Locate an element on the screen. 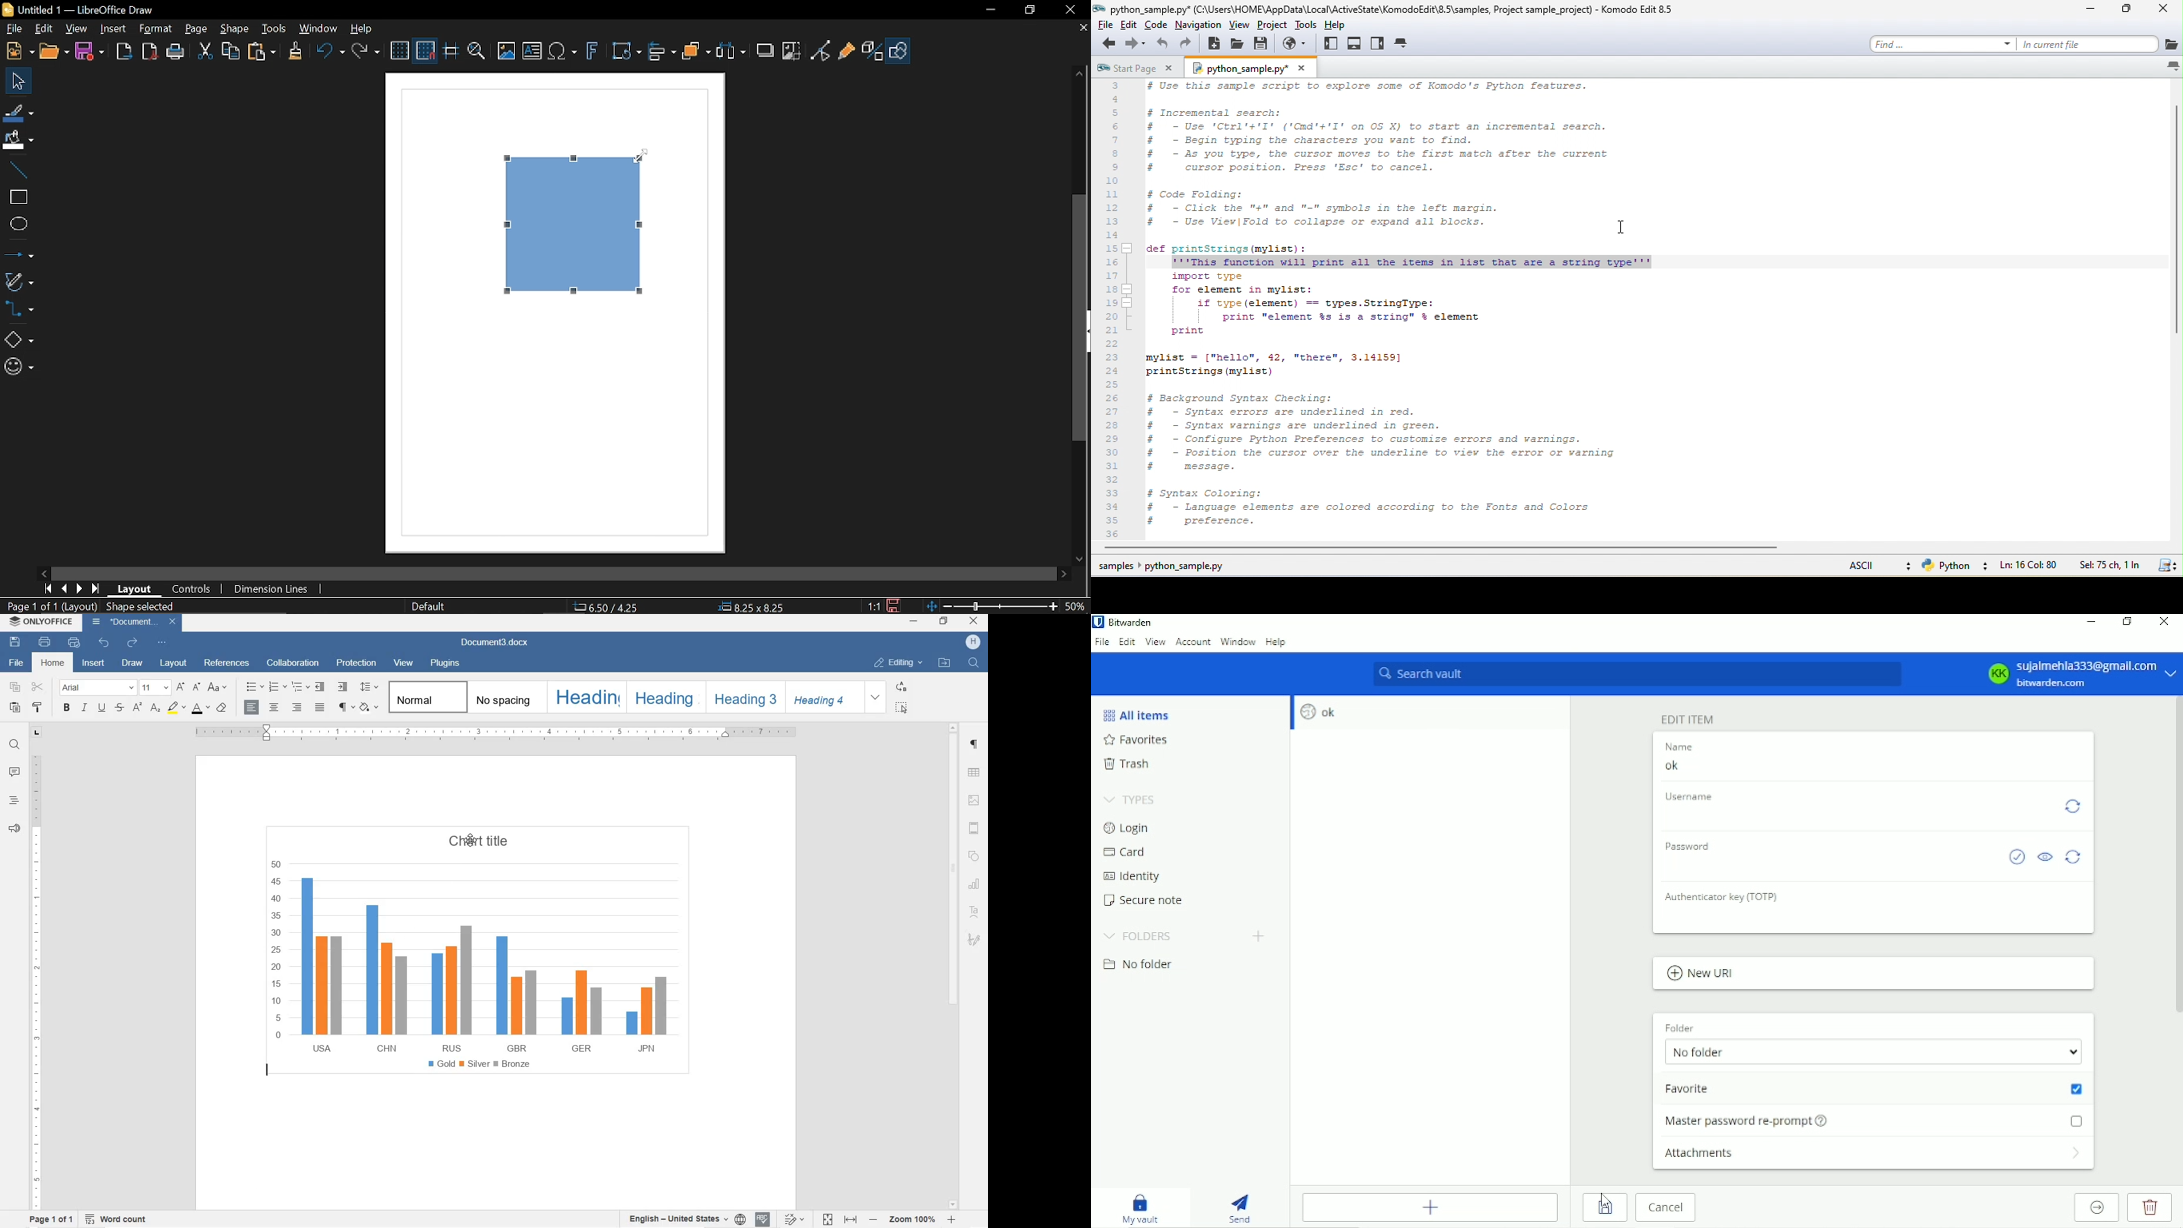  Check if password has been exposed is located at coordinates (2017, 858).